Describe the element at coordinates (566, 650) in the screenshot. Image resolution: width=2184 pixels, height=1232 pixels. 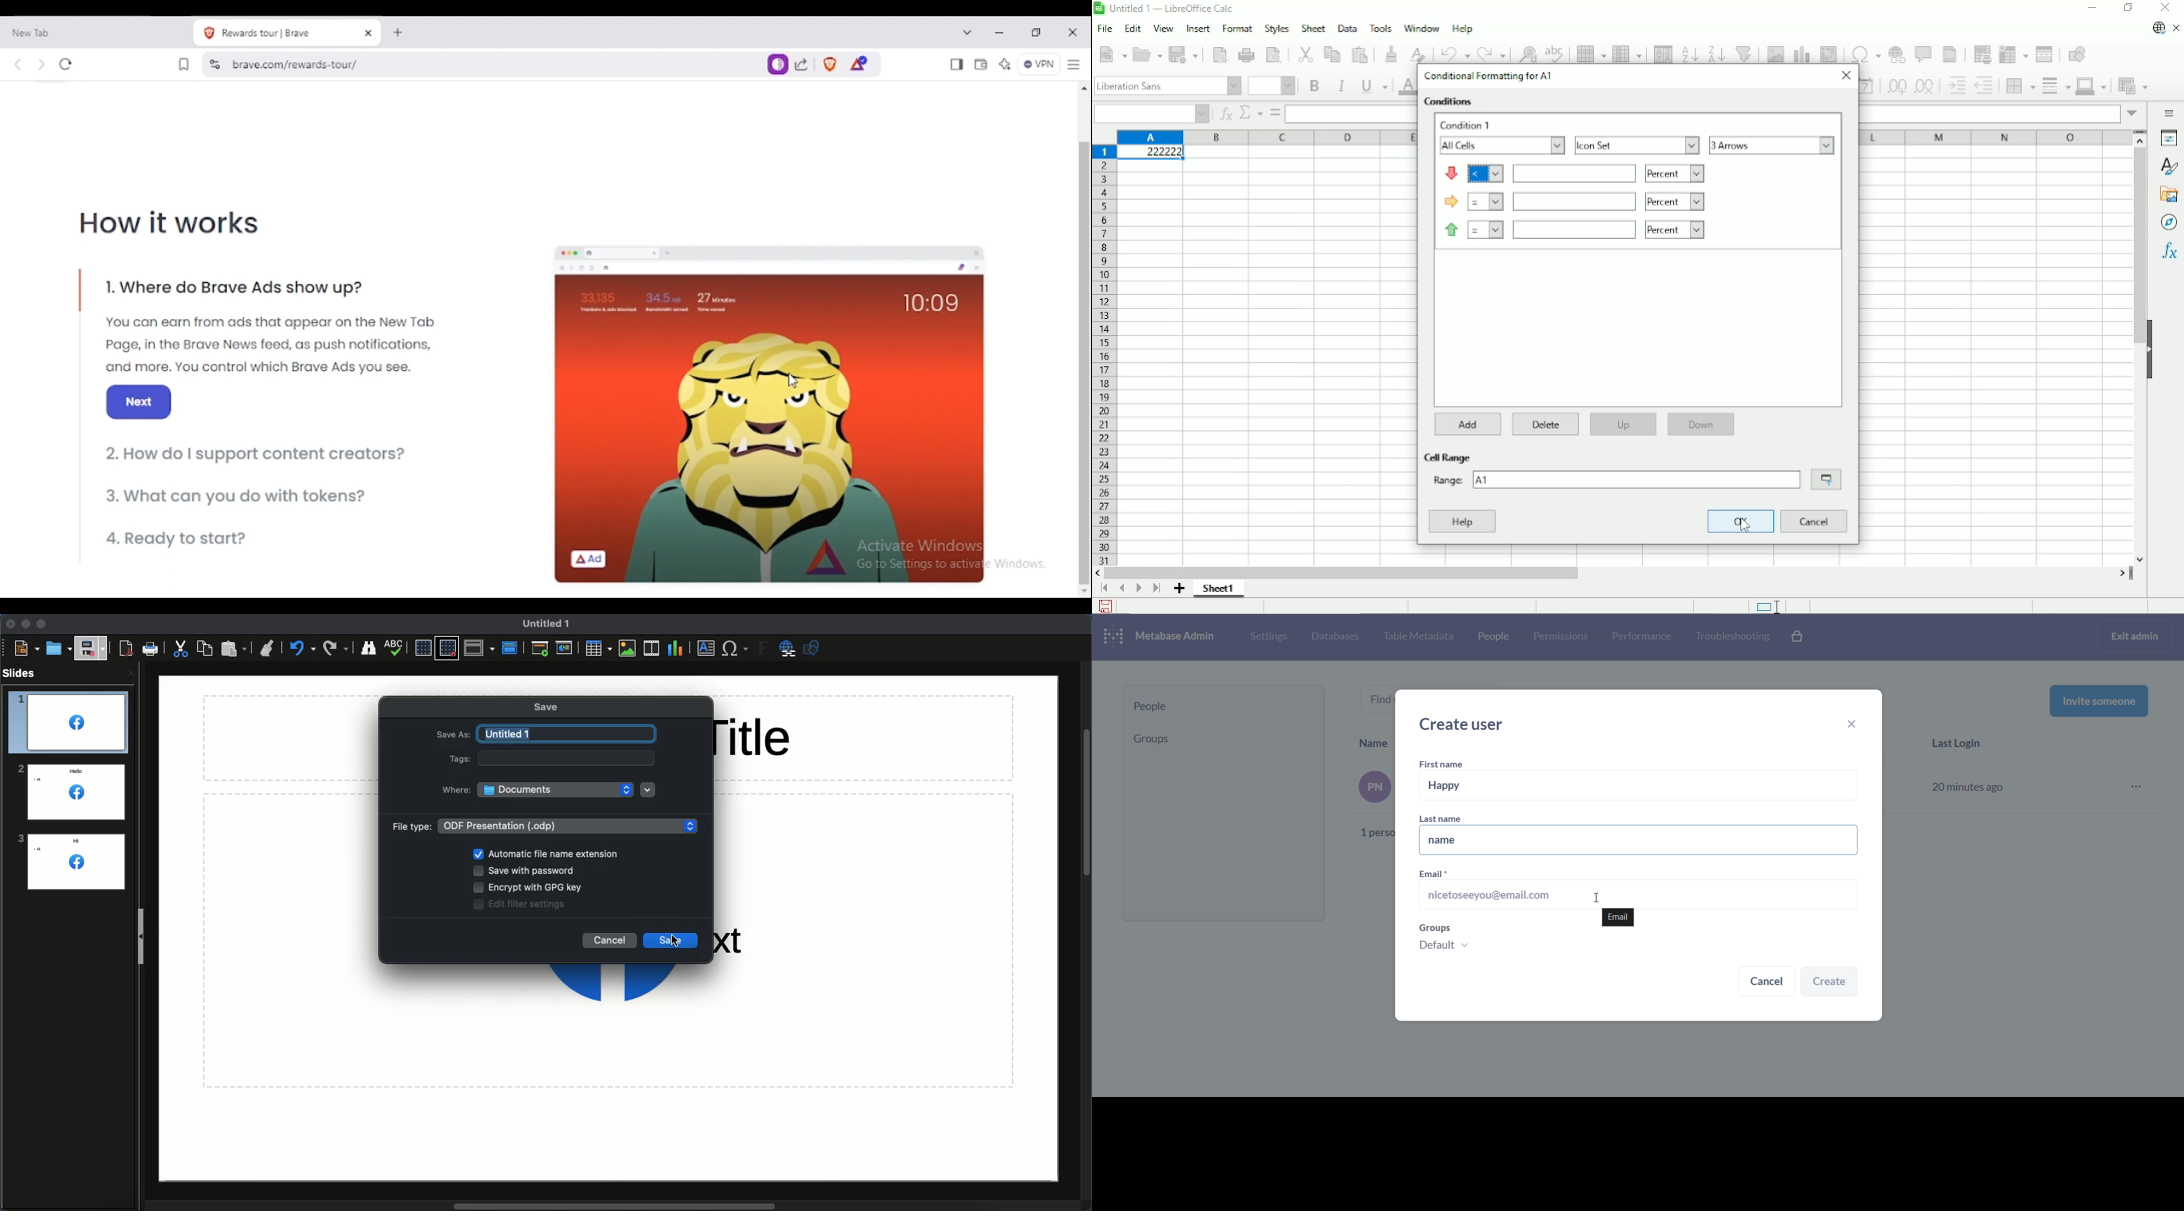
I see `Current slide` at that location.